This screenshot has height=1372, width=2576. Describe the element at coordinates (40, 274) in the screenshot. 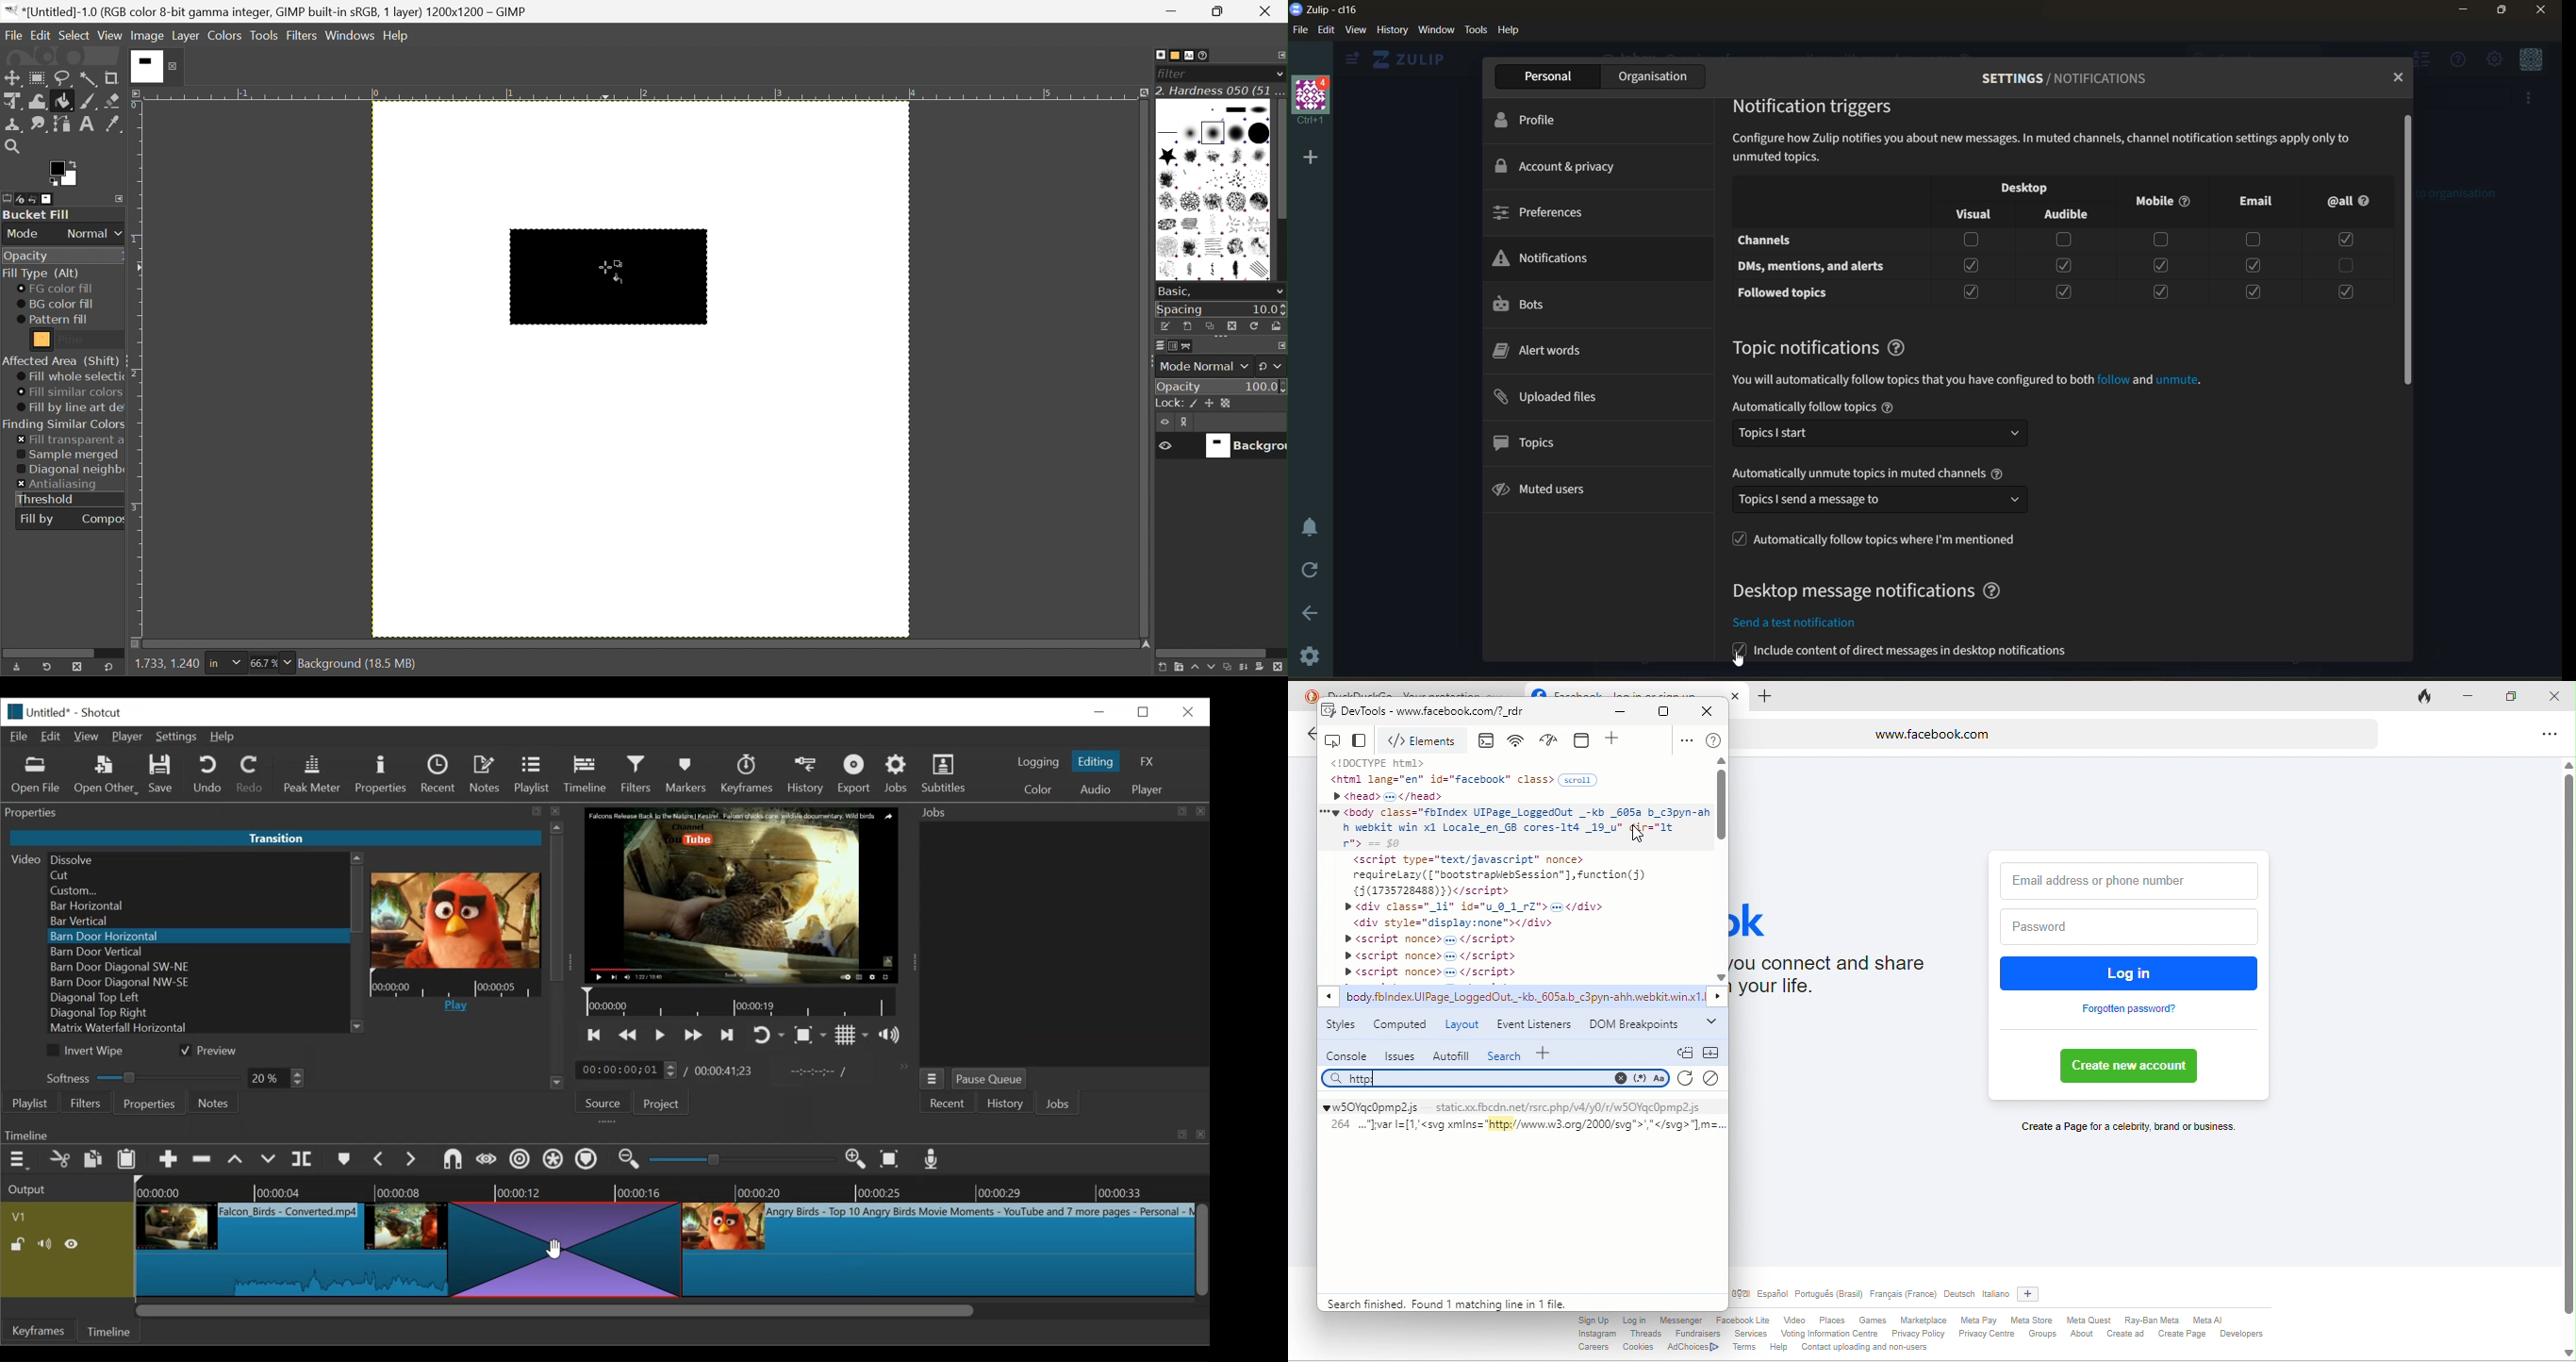

I see `Fill Type (Alt)` at that location.